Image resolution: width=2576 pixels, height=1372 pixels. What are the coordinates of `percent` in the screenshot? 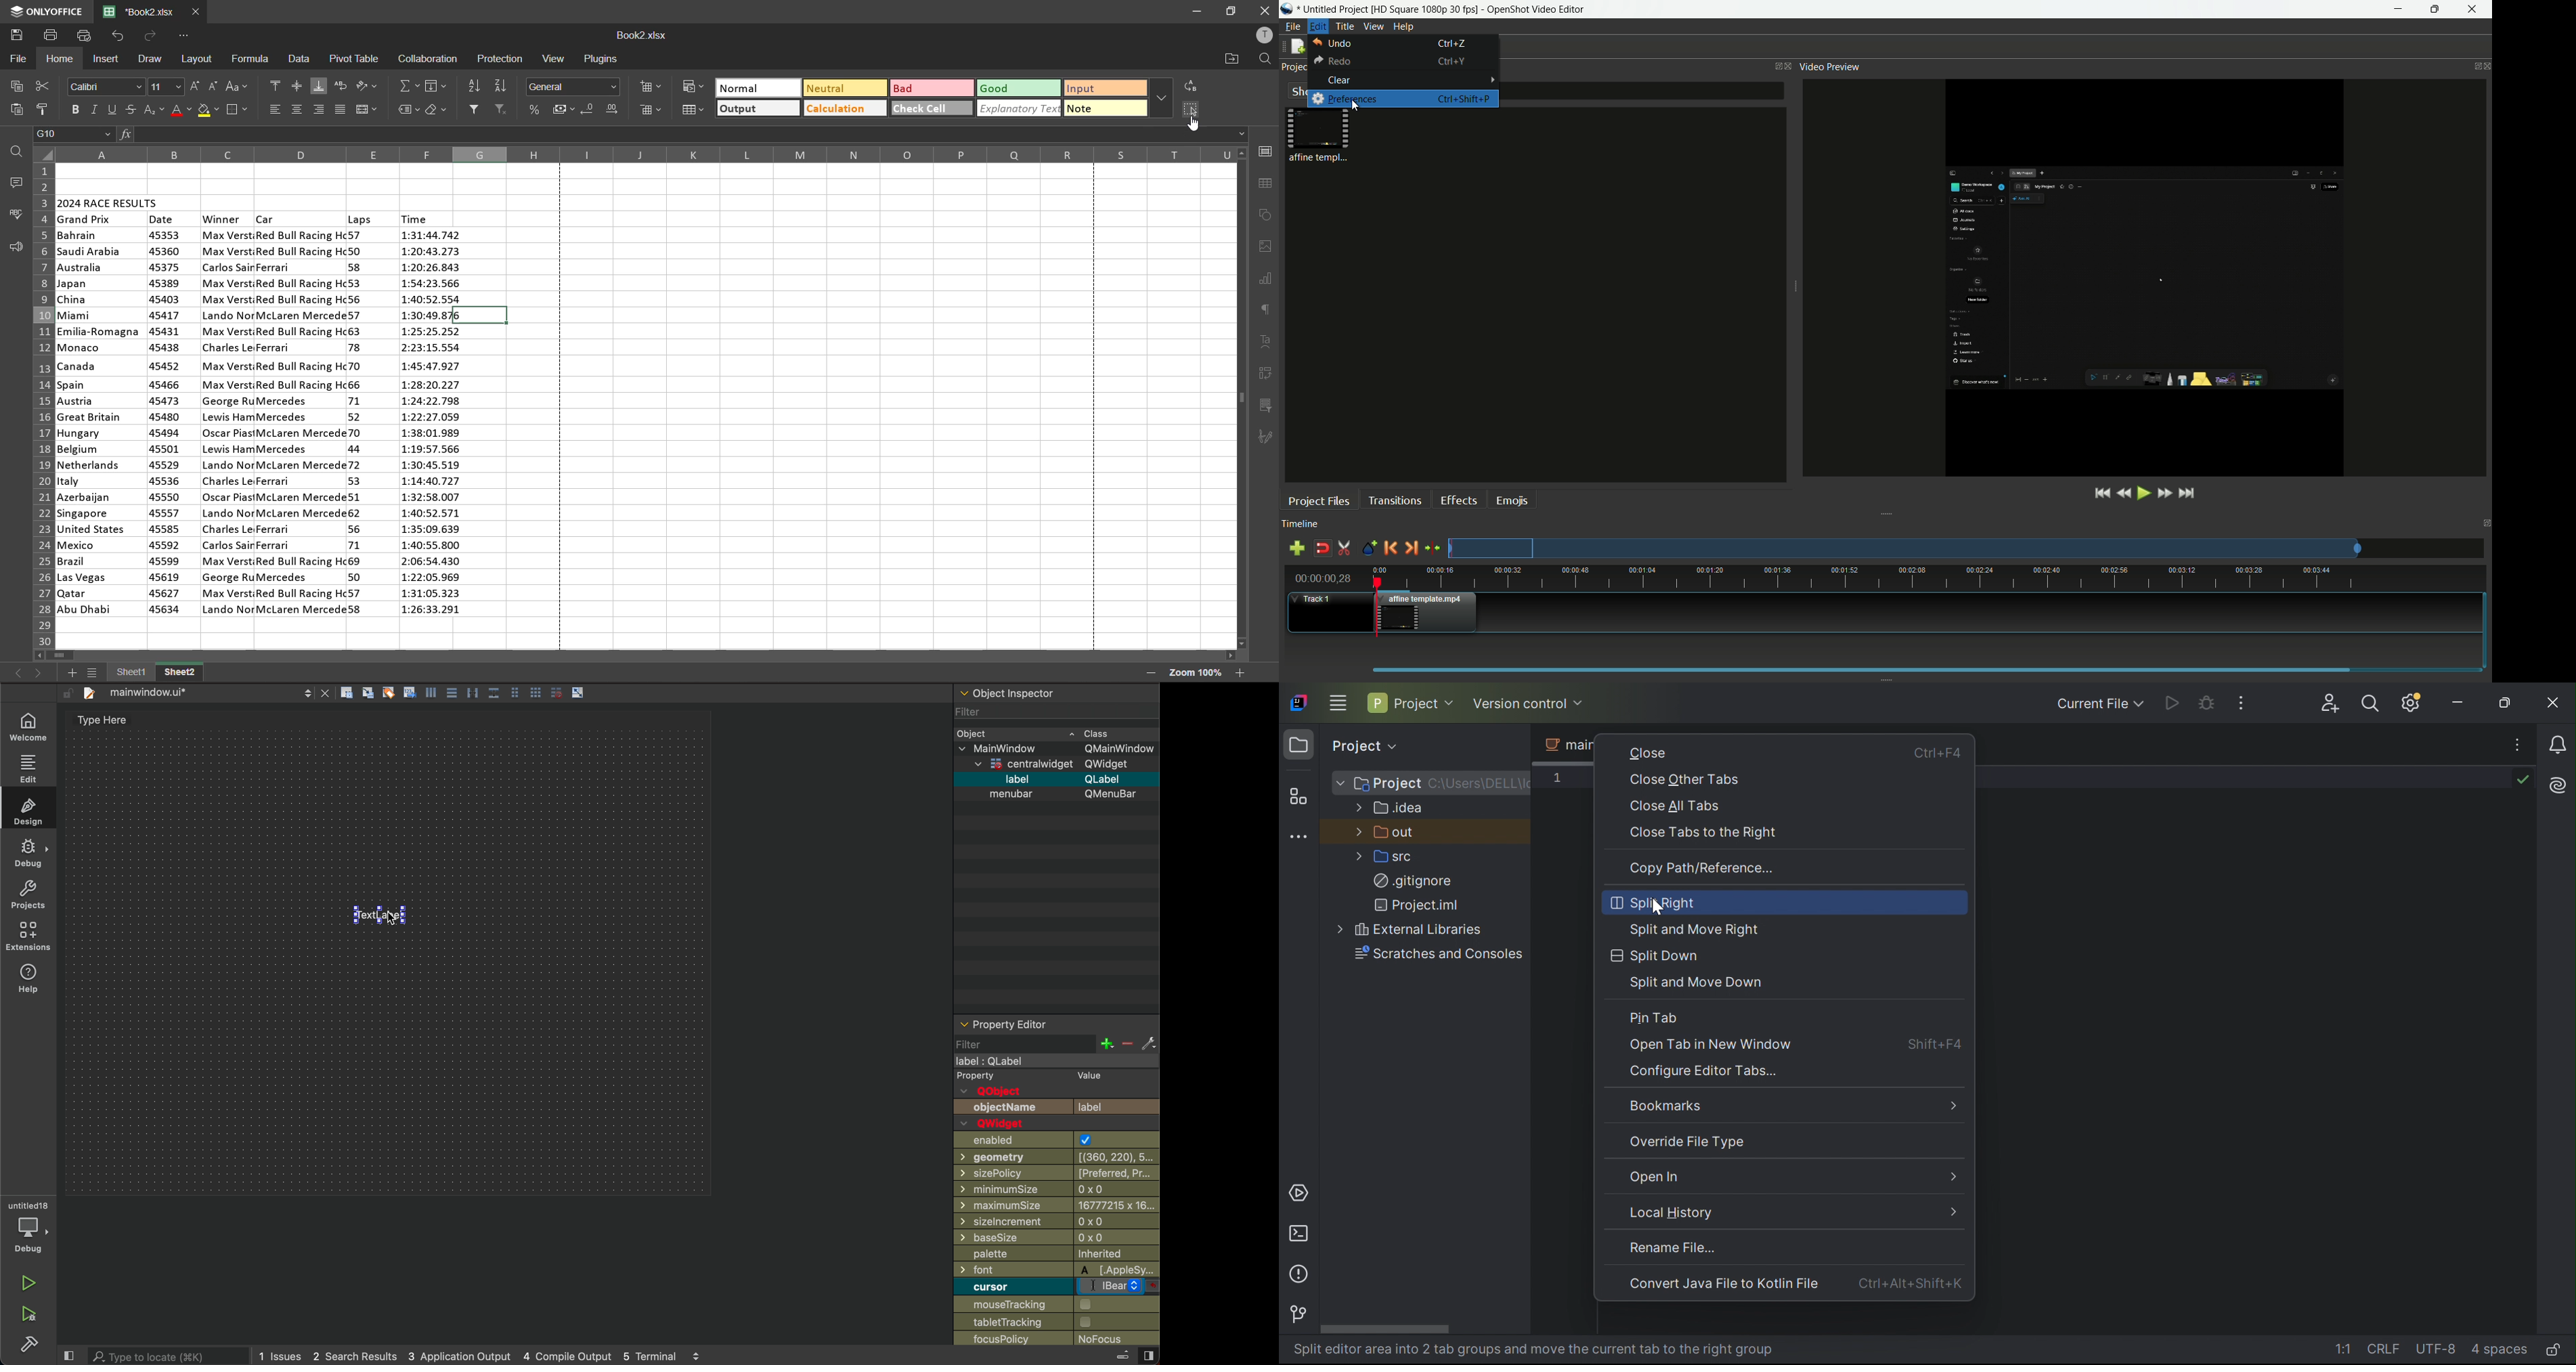 It's located at (537, 110).